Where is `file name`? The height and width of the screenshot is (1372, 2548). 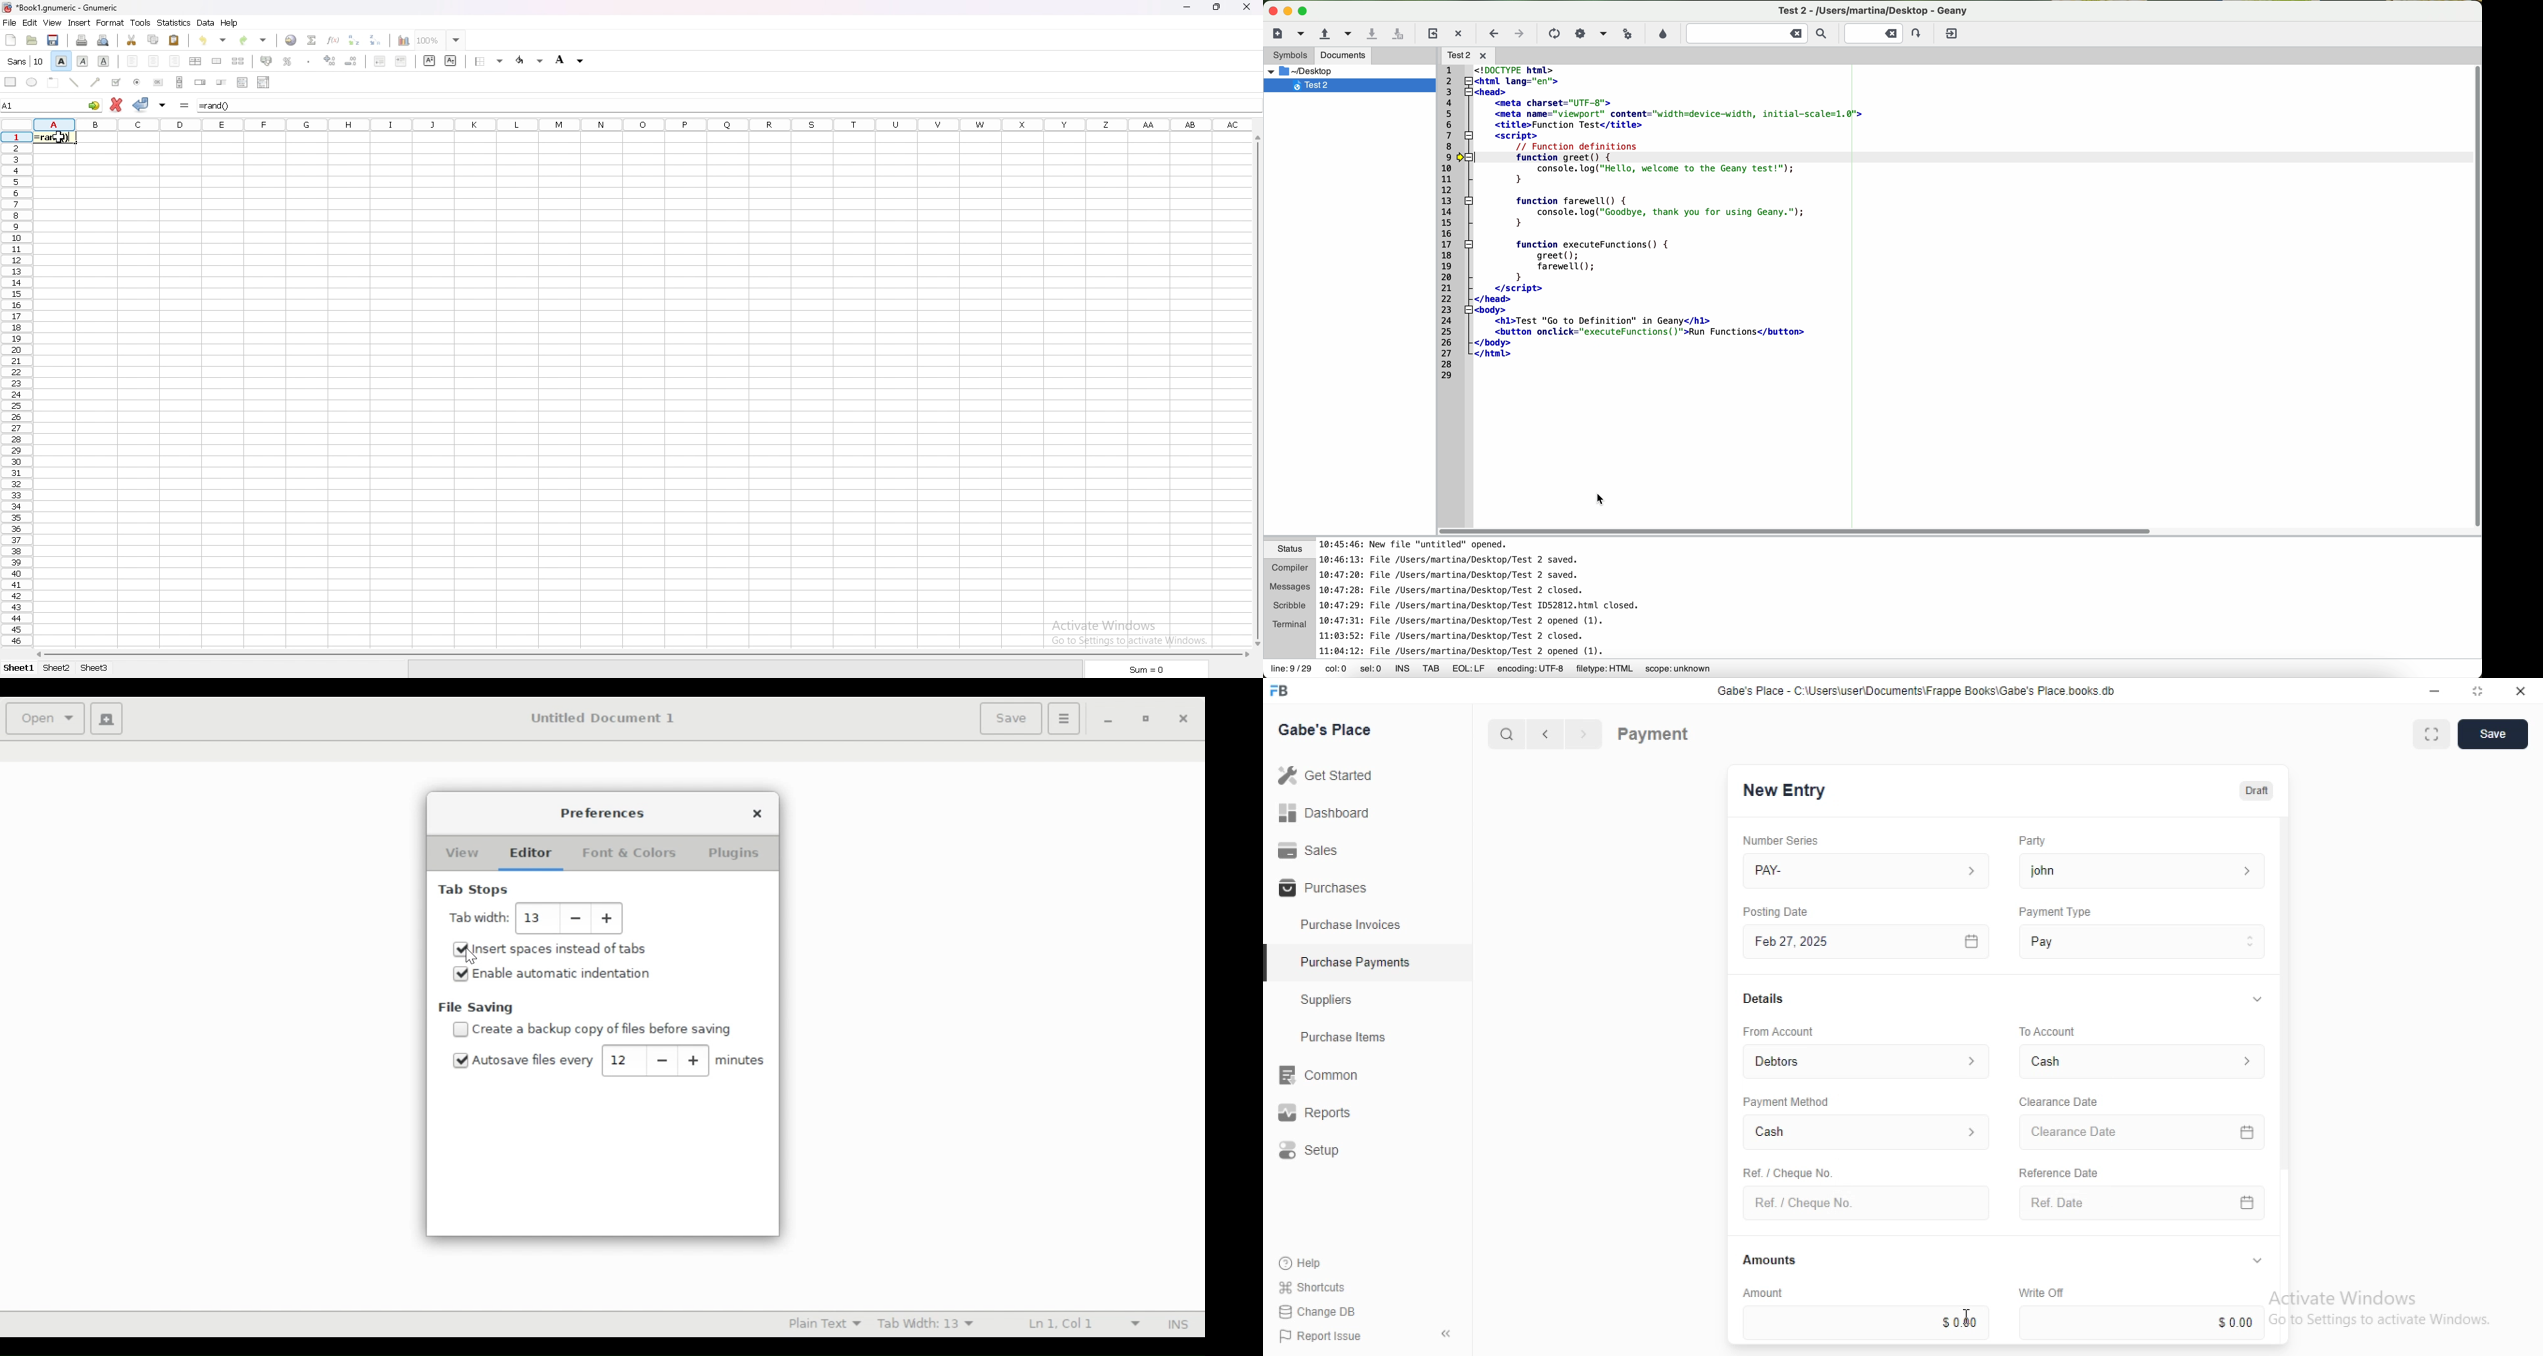
file name is located at coordinates (61, 7).